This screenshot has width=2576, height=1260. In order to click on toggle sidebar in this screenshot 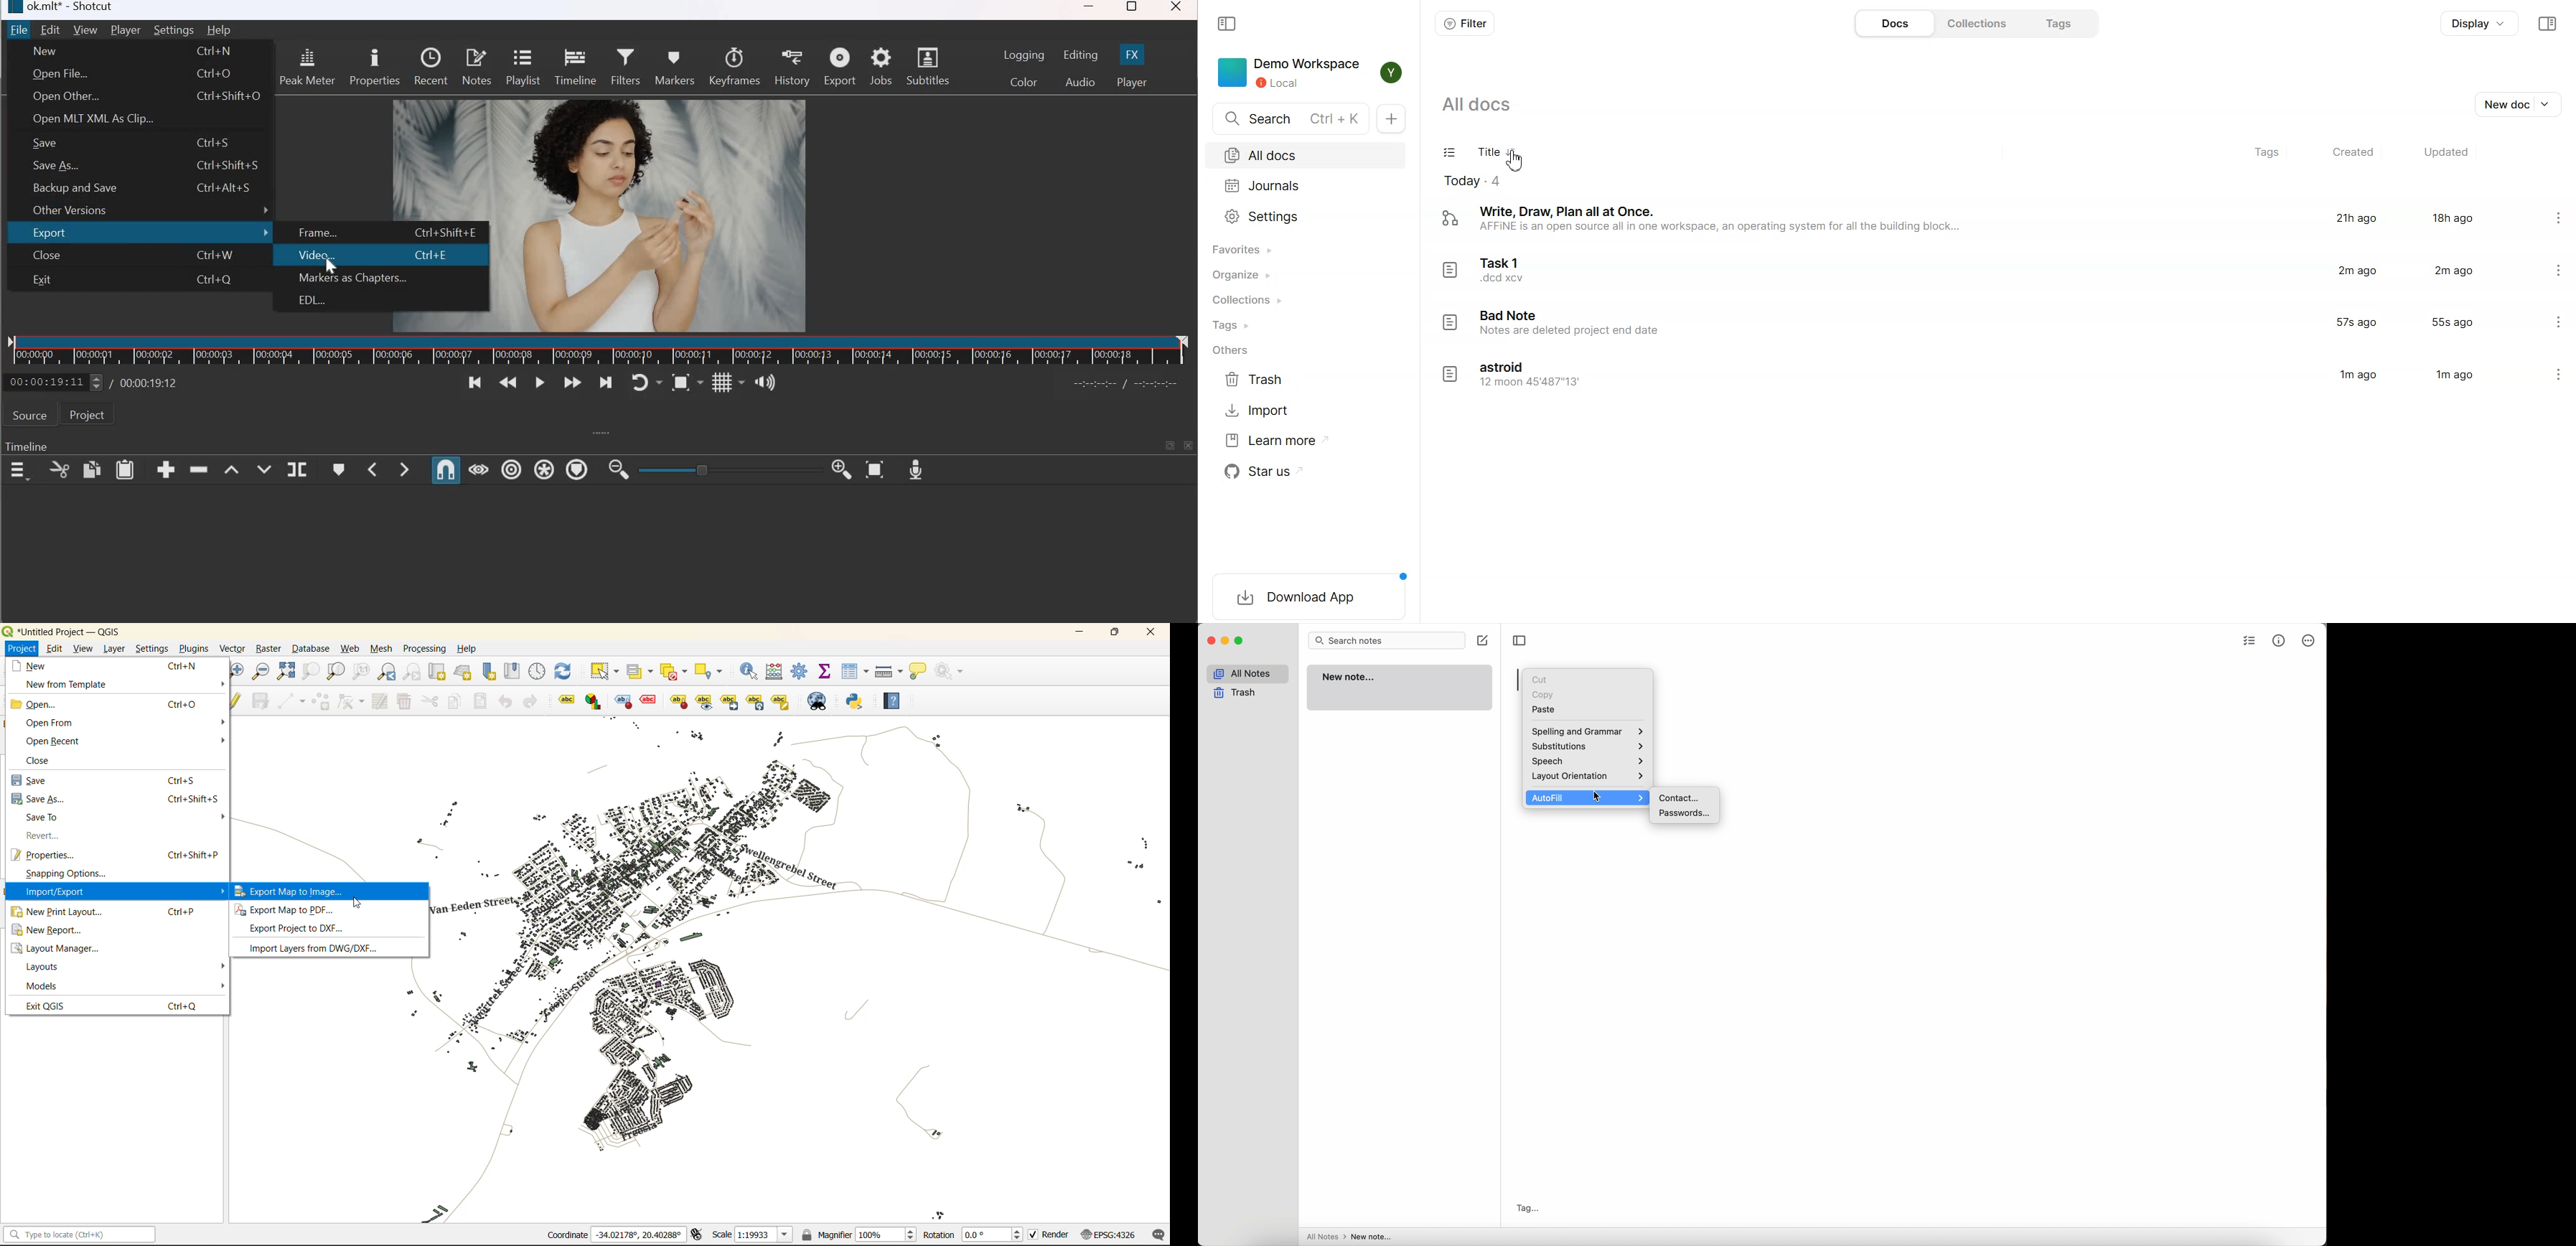, I will do `click(1519, 641)`.